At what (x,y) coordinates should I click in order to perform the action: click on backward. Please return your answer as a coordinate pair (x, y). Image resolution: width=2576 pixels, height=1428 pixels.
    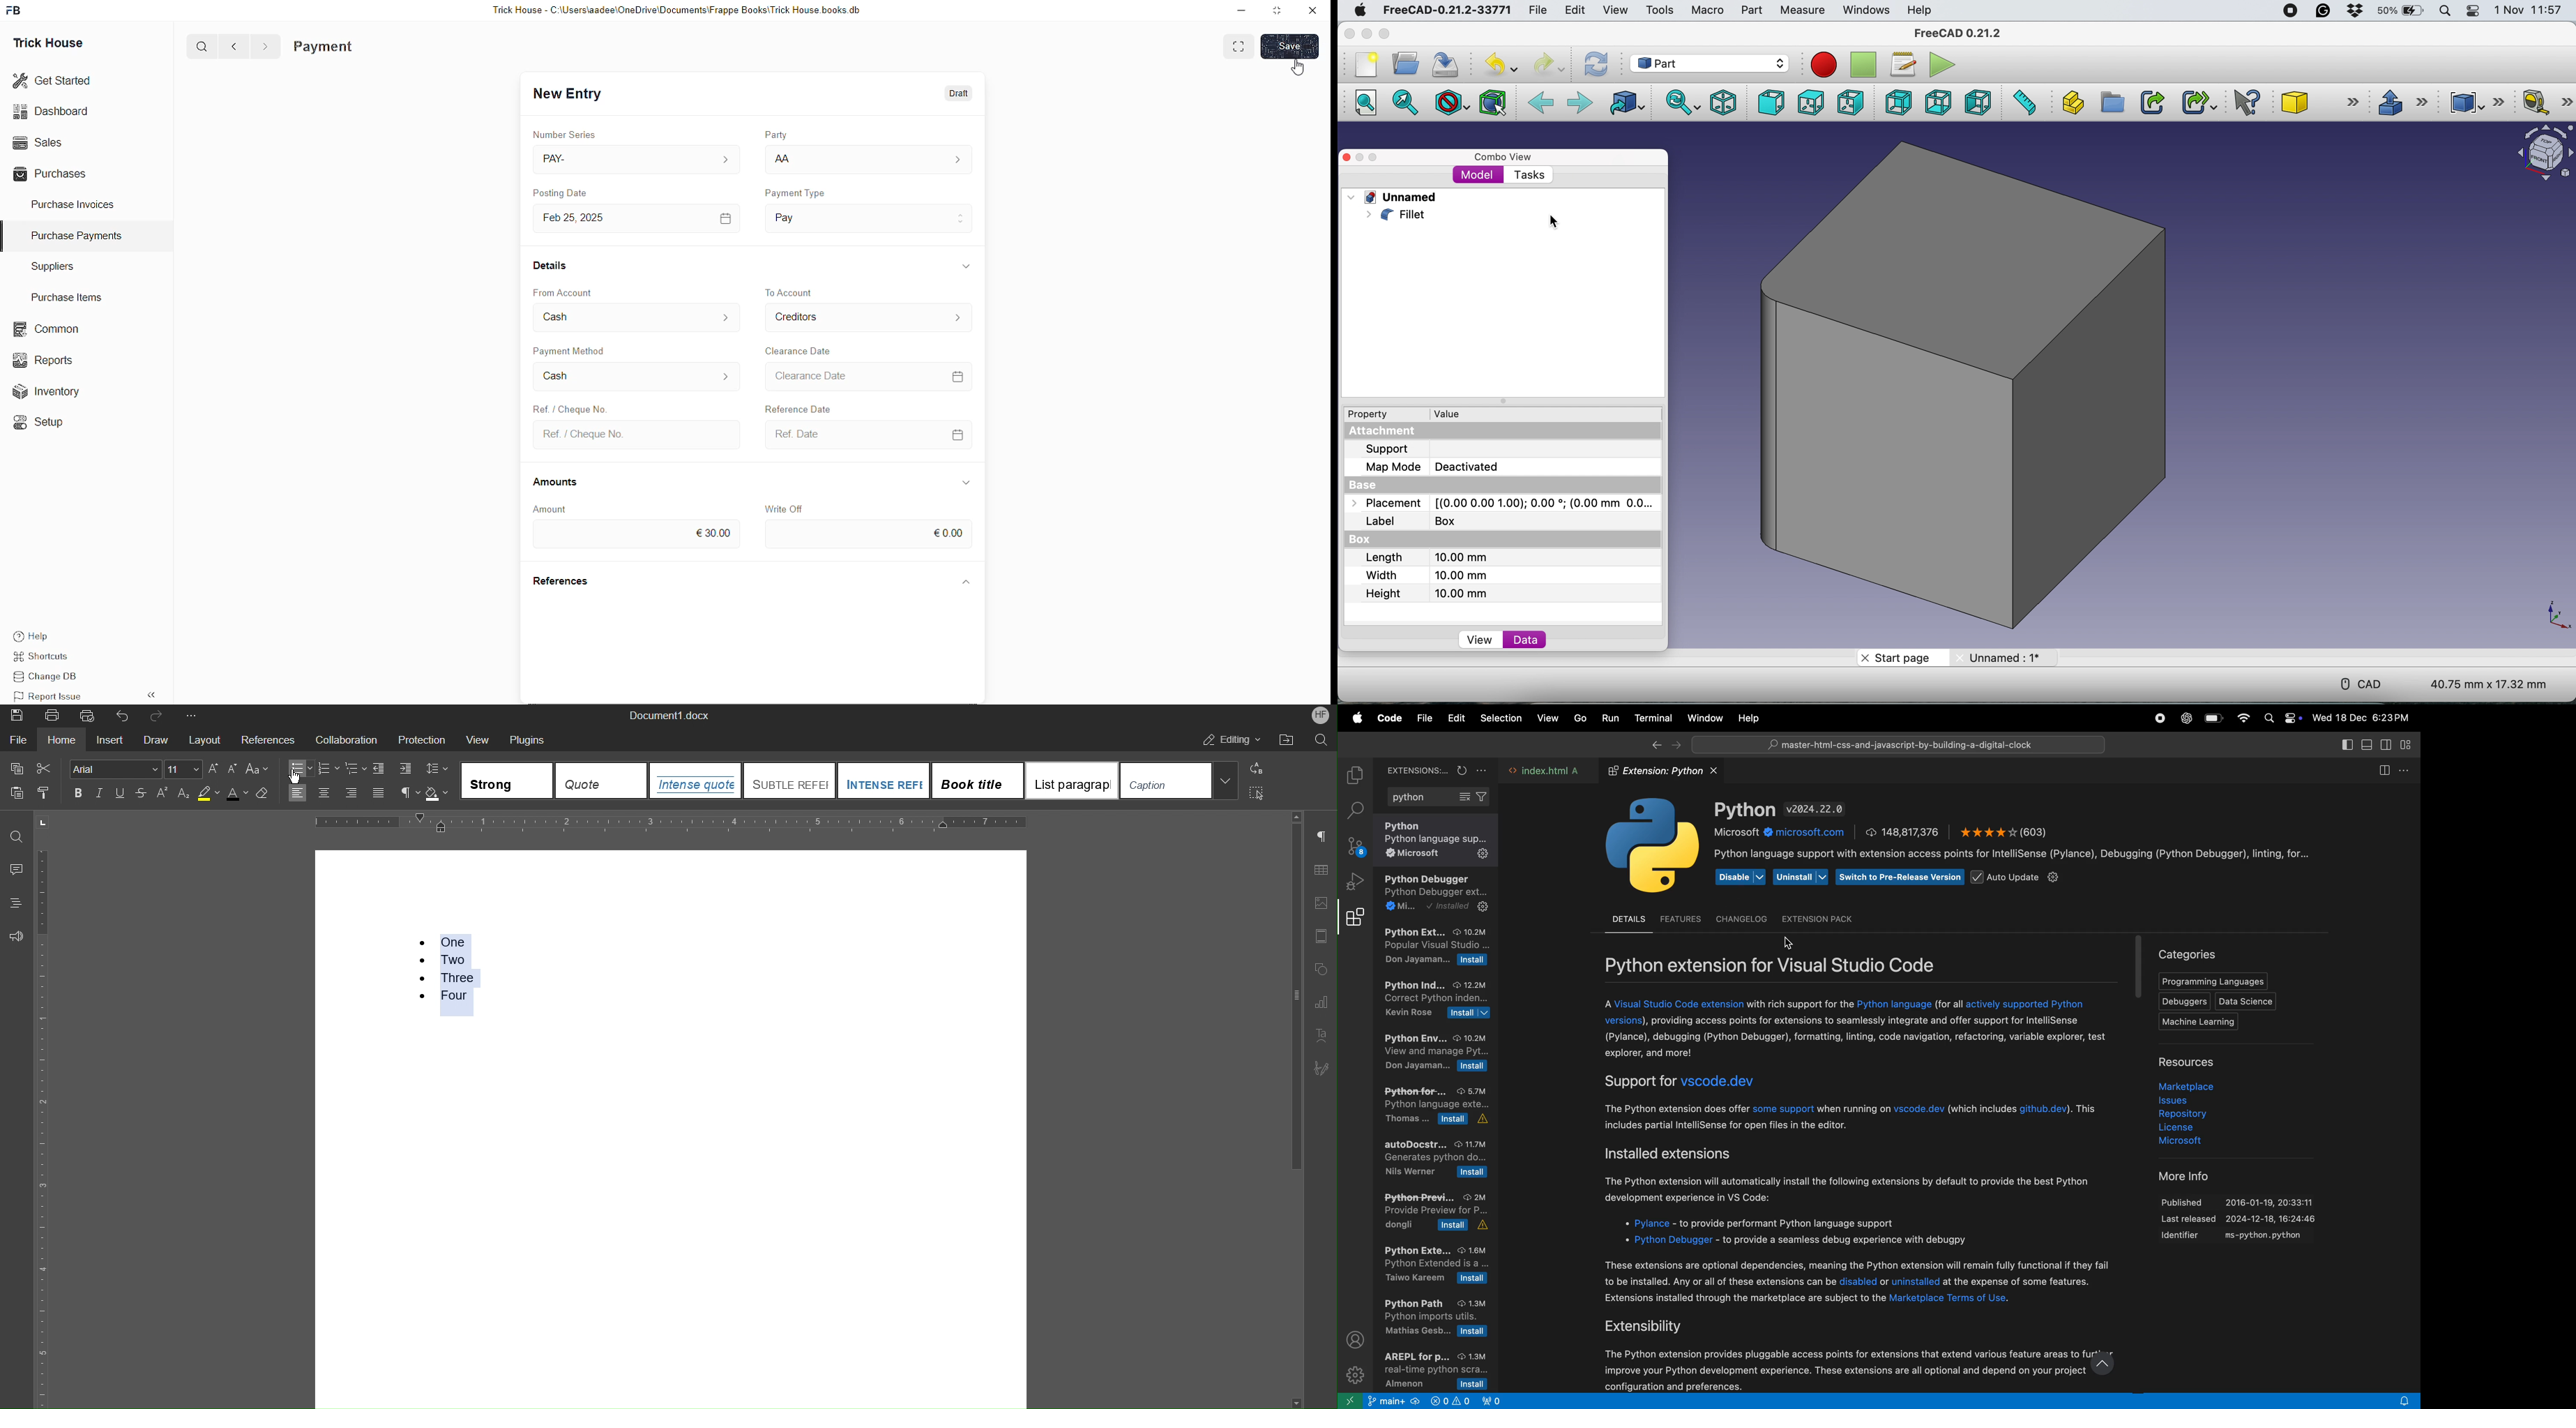
    Looking at the image, I should click on (1541, 104).